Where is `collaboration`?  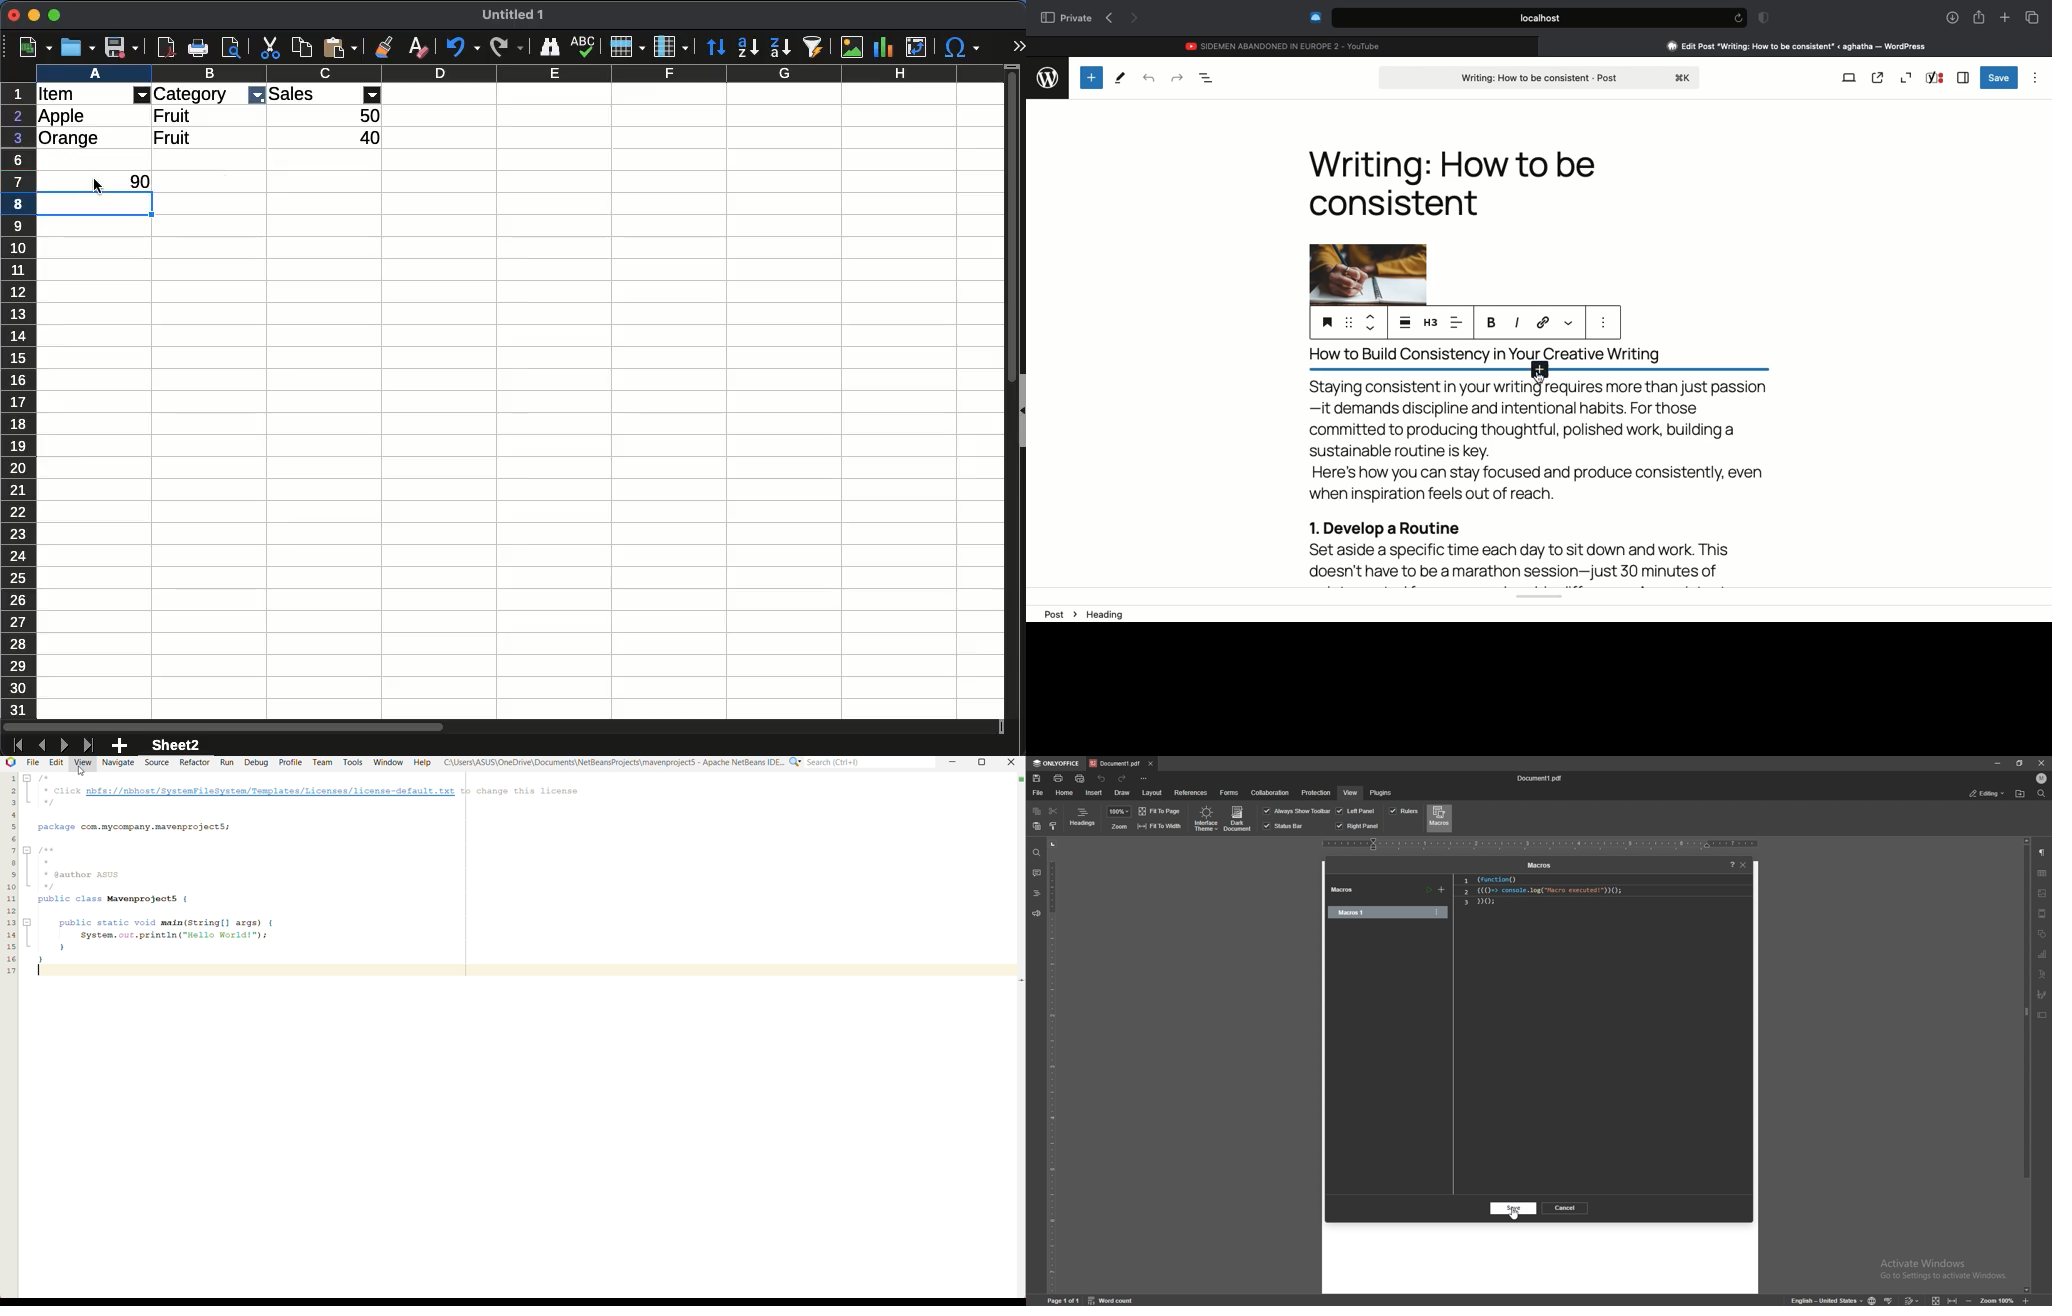
collaboration is located at coordinates (1272, 793).